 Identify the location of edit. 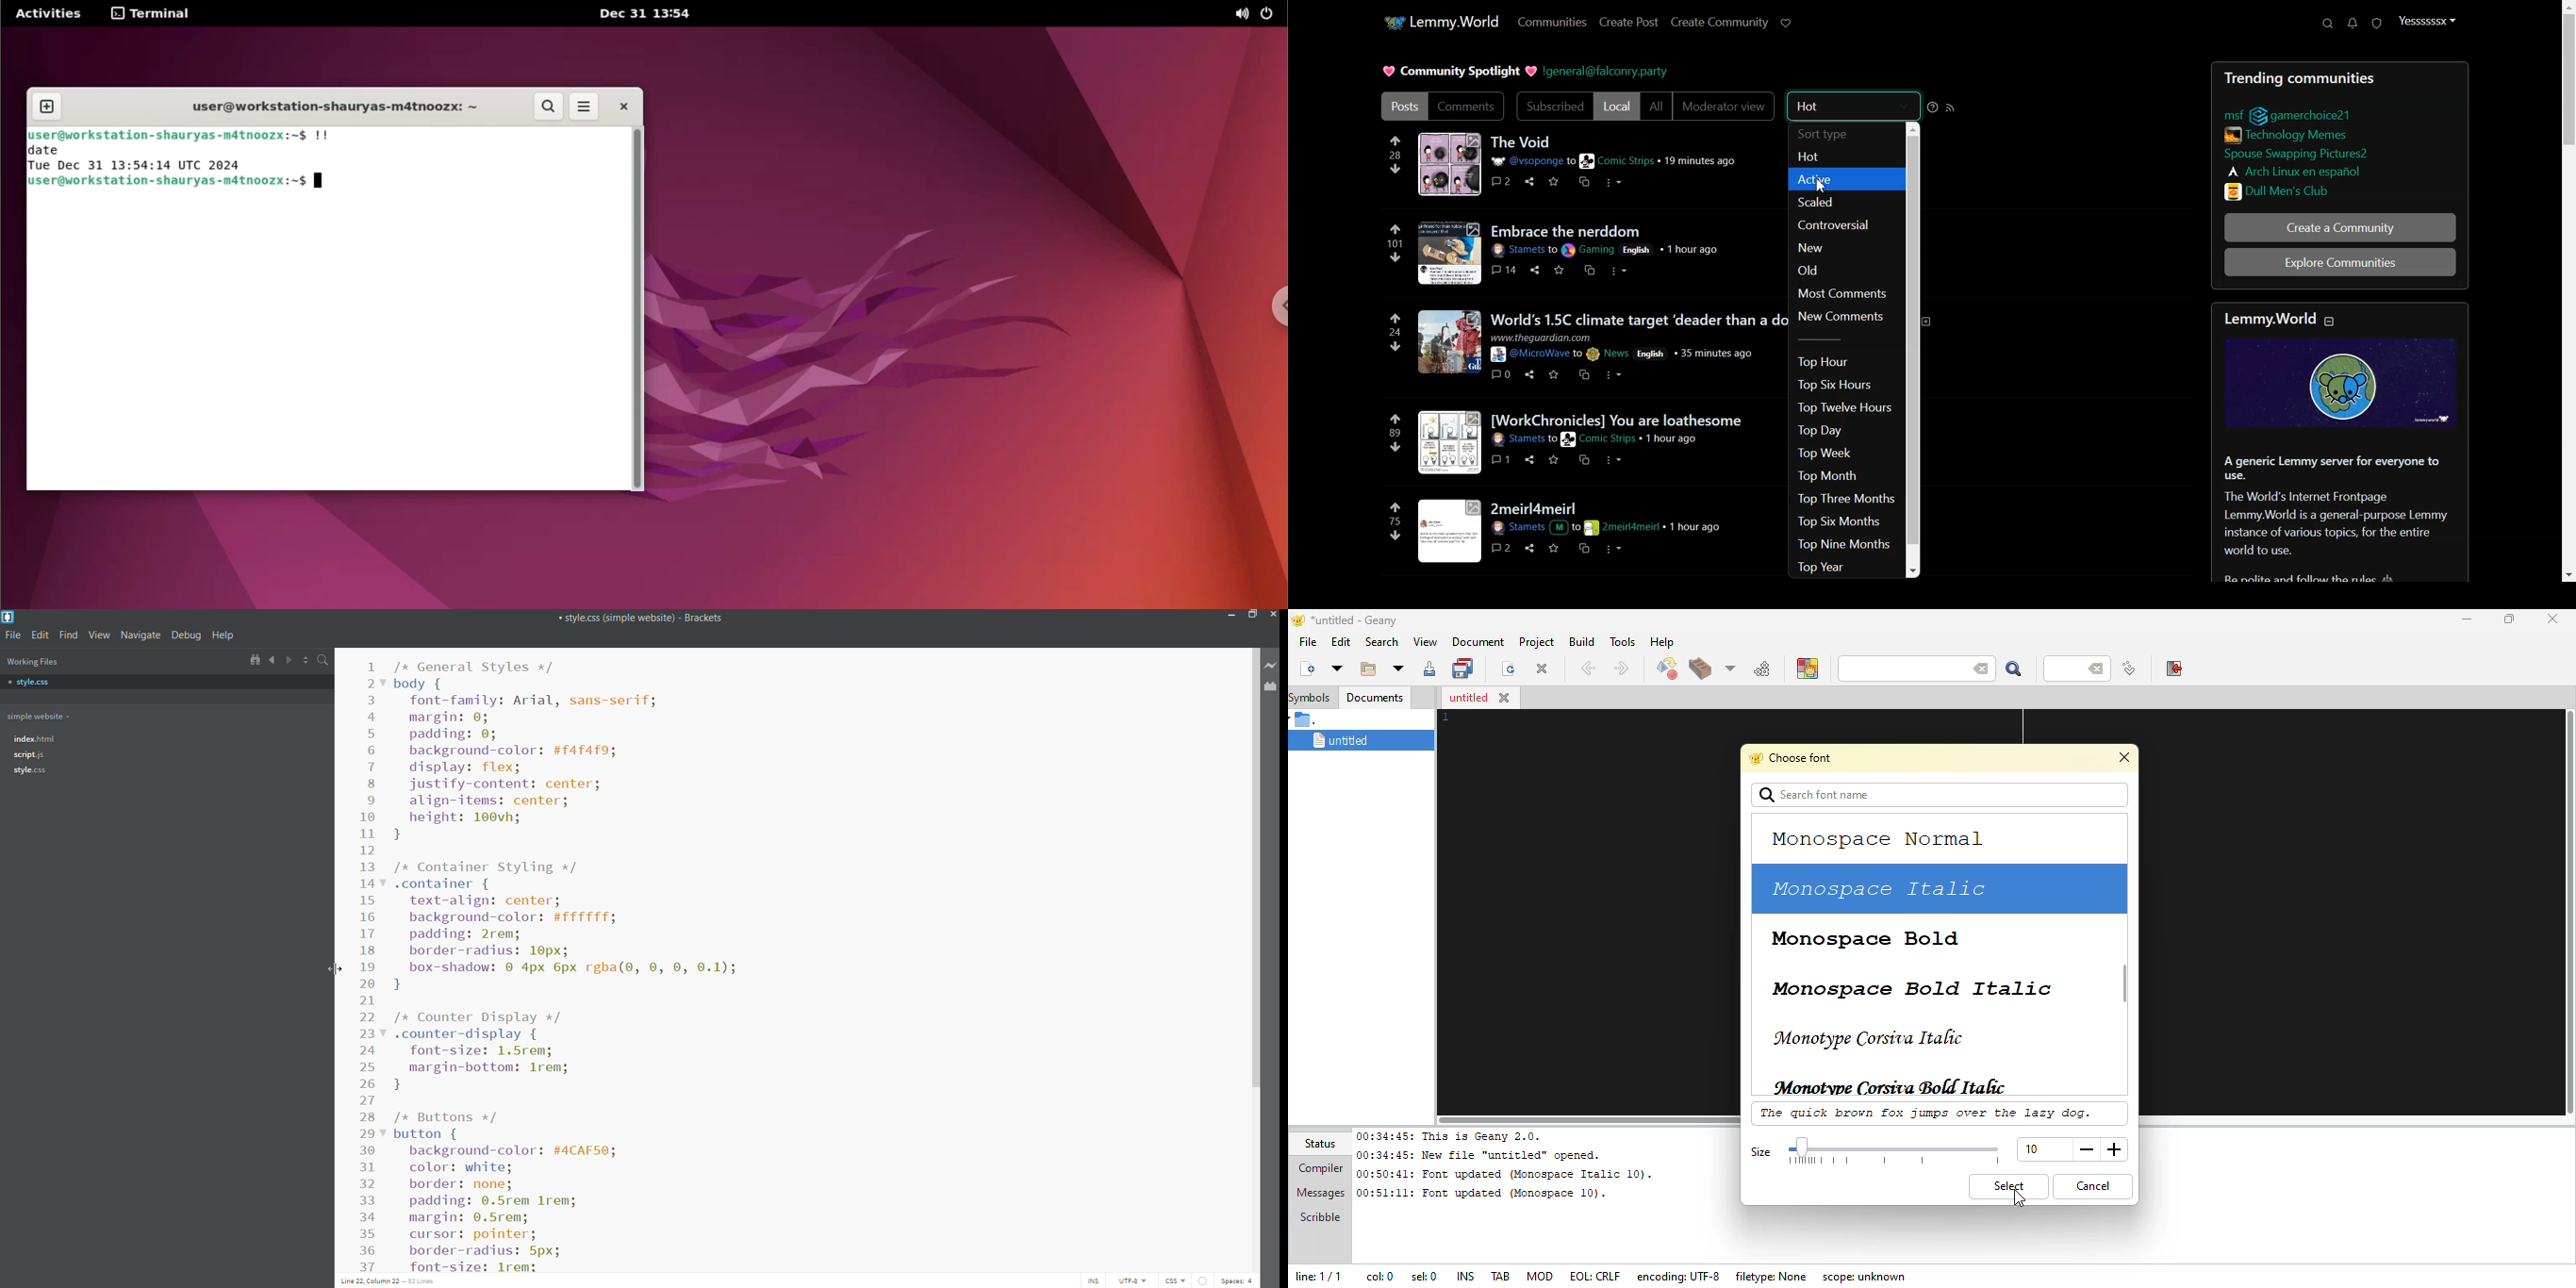
(41, 635).